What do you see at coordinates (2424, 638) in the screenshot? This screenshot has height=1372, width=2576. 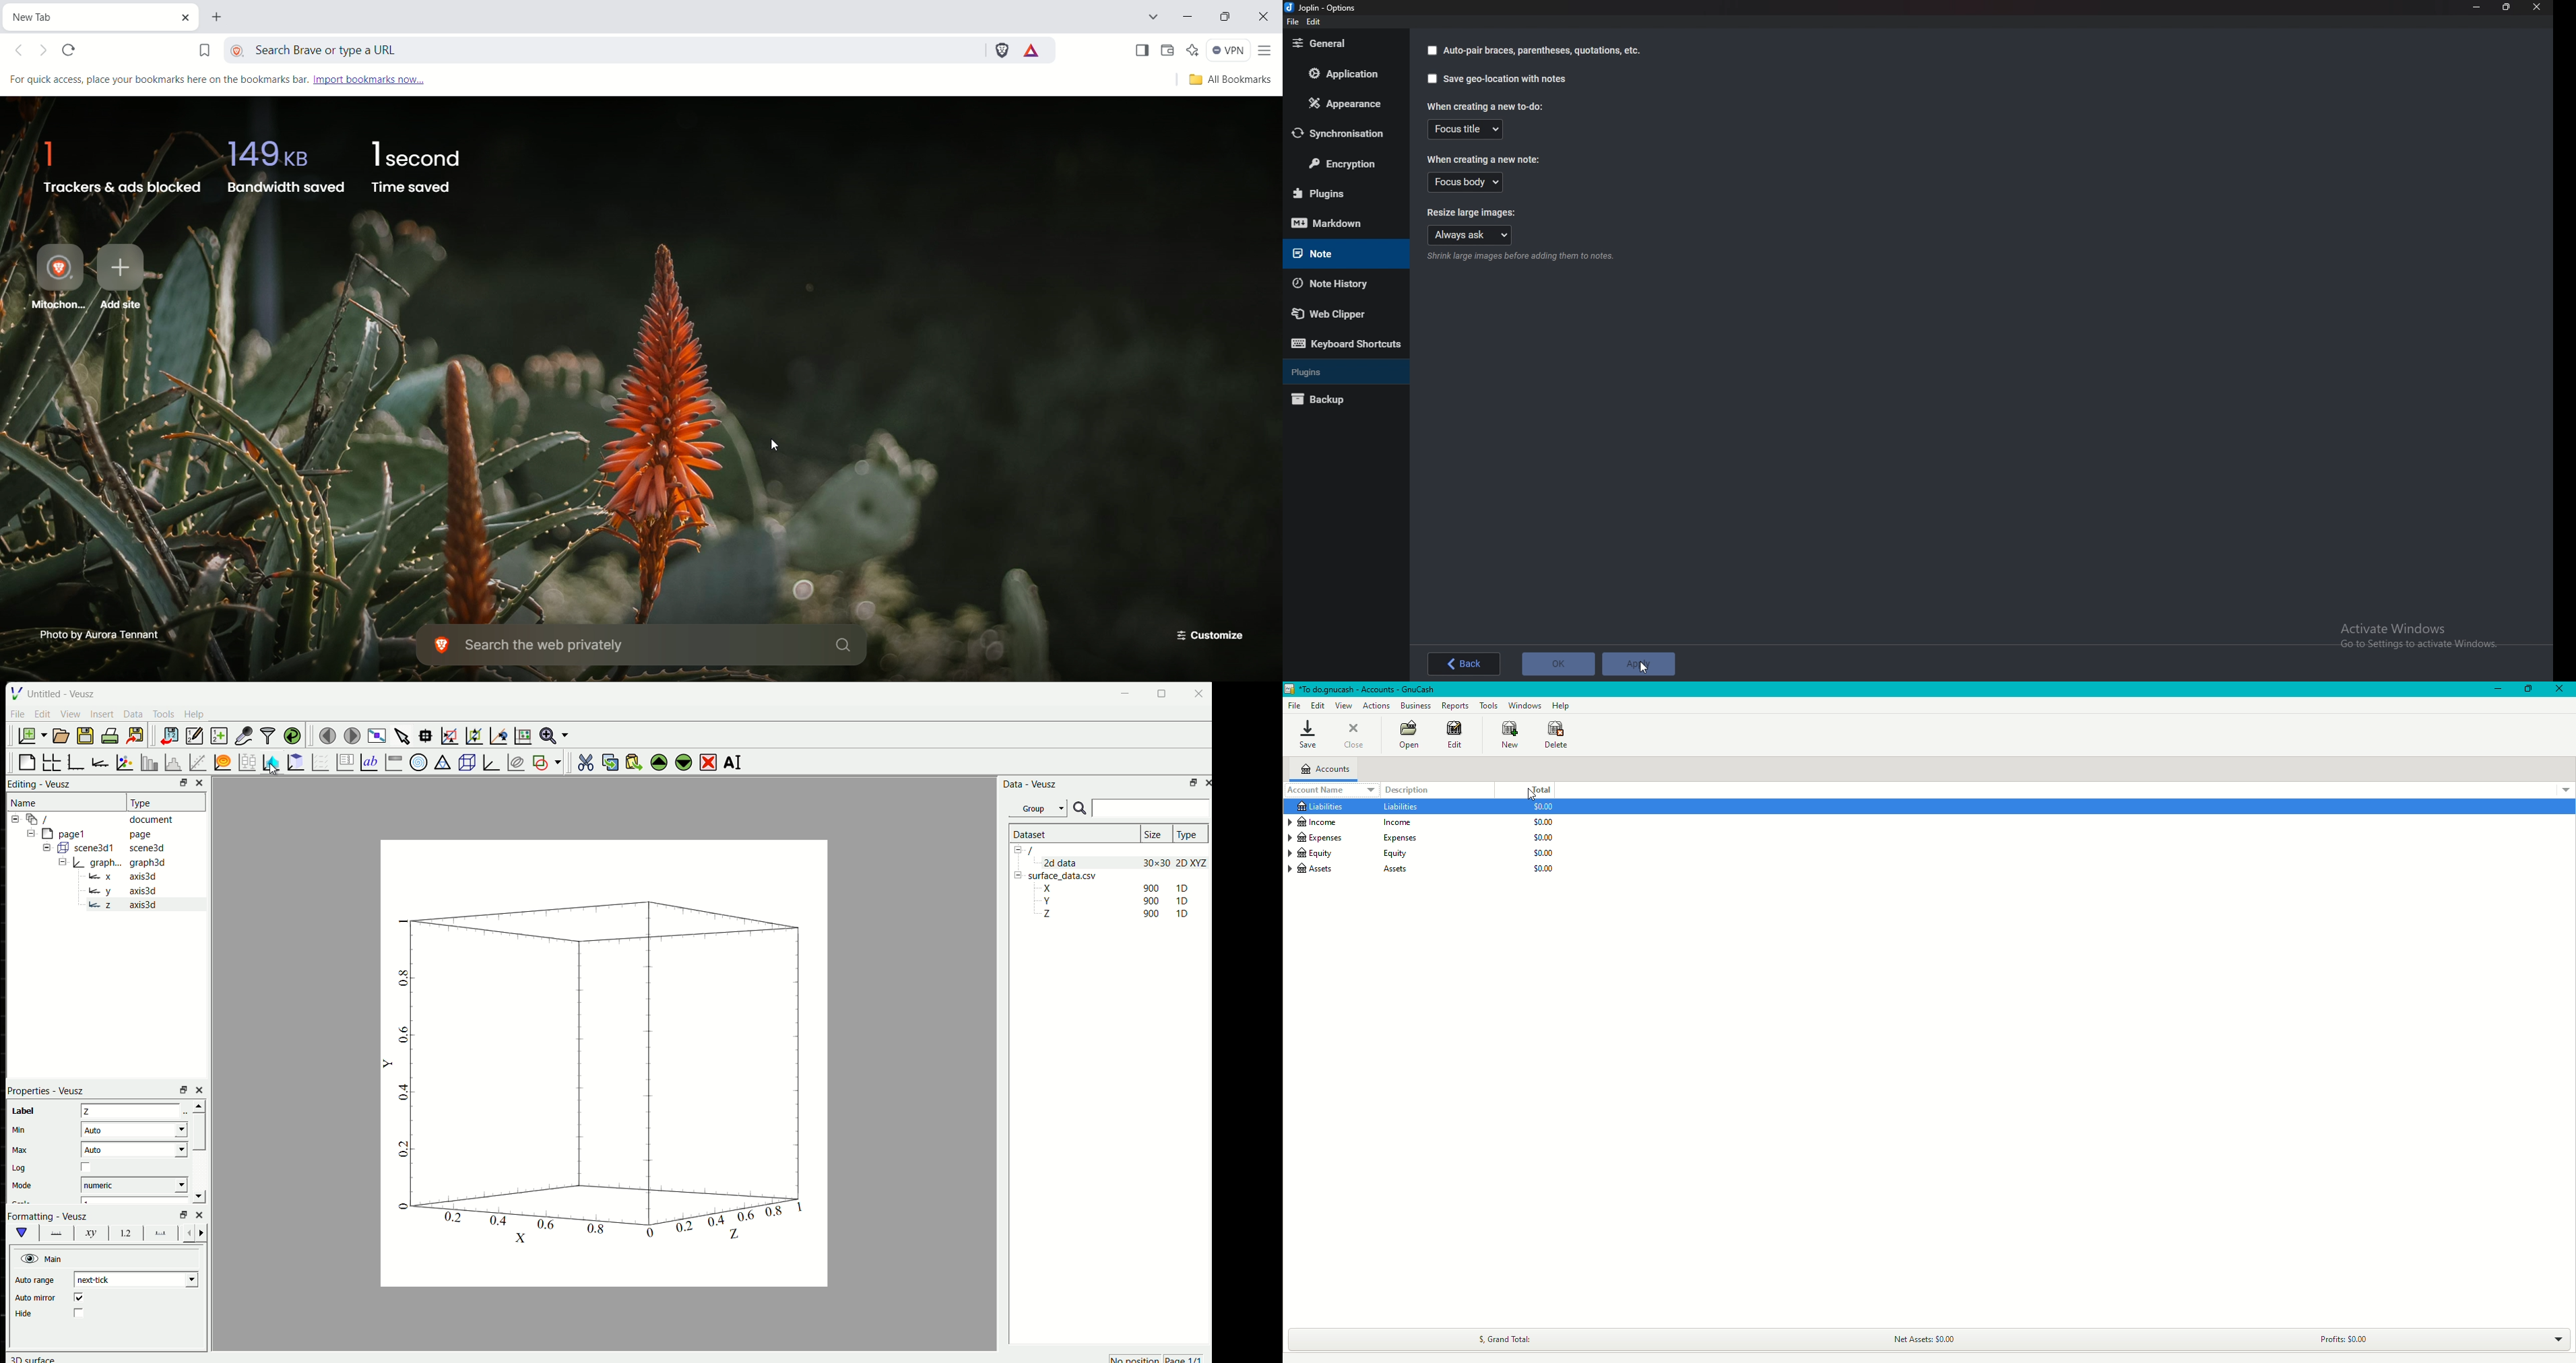 I see `Activate Windows
Go to Settings to activate Windows.` at bounding box center [2424, 638].